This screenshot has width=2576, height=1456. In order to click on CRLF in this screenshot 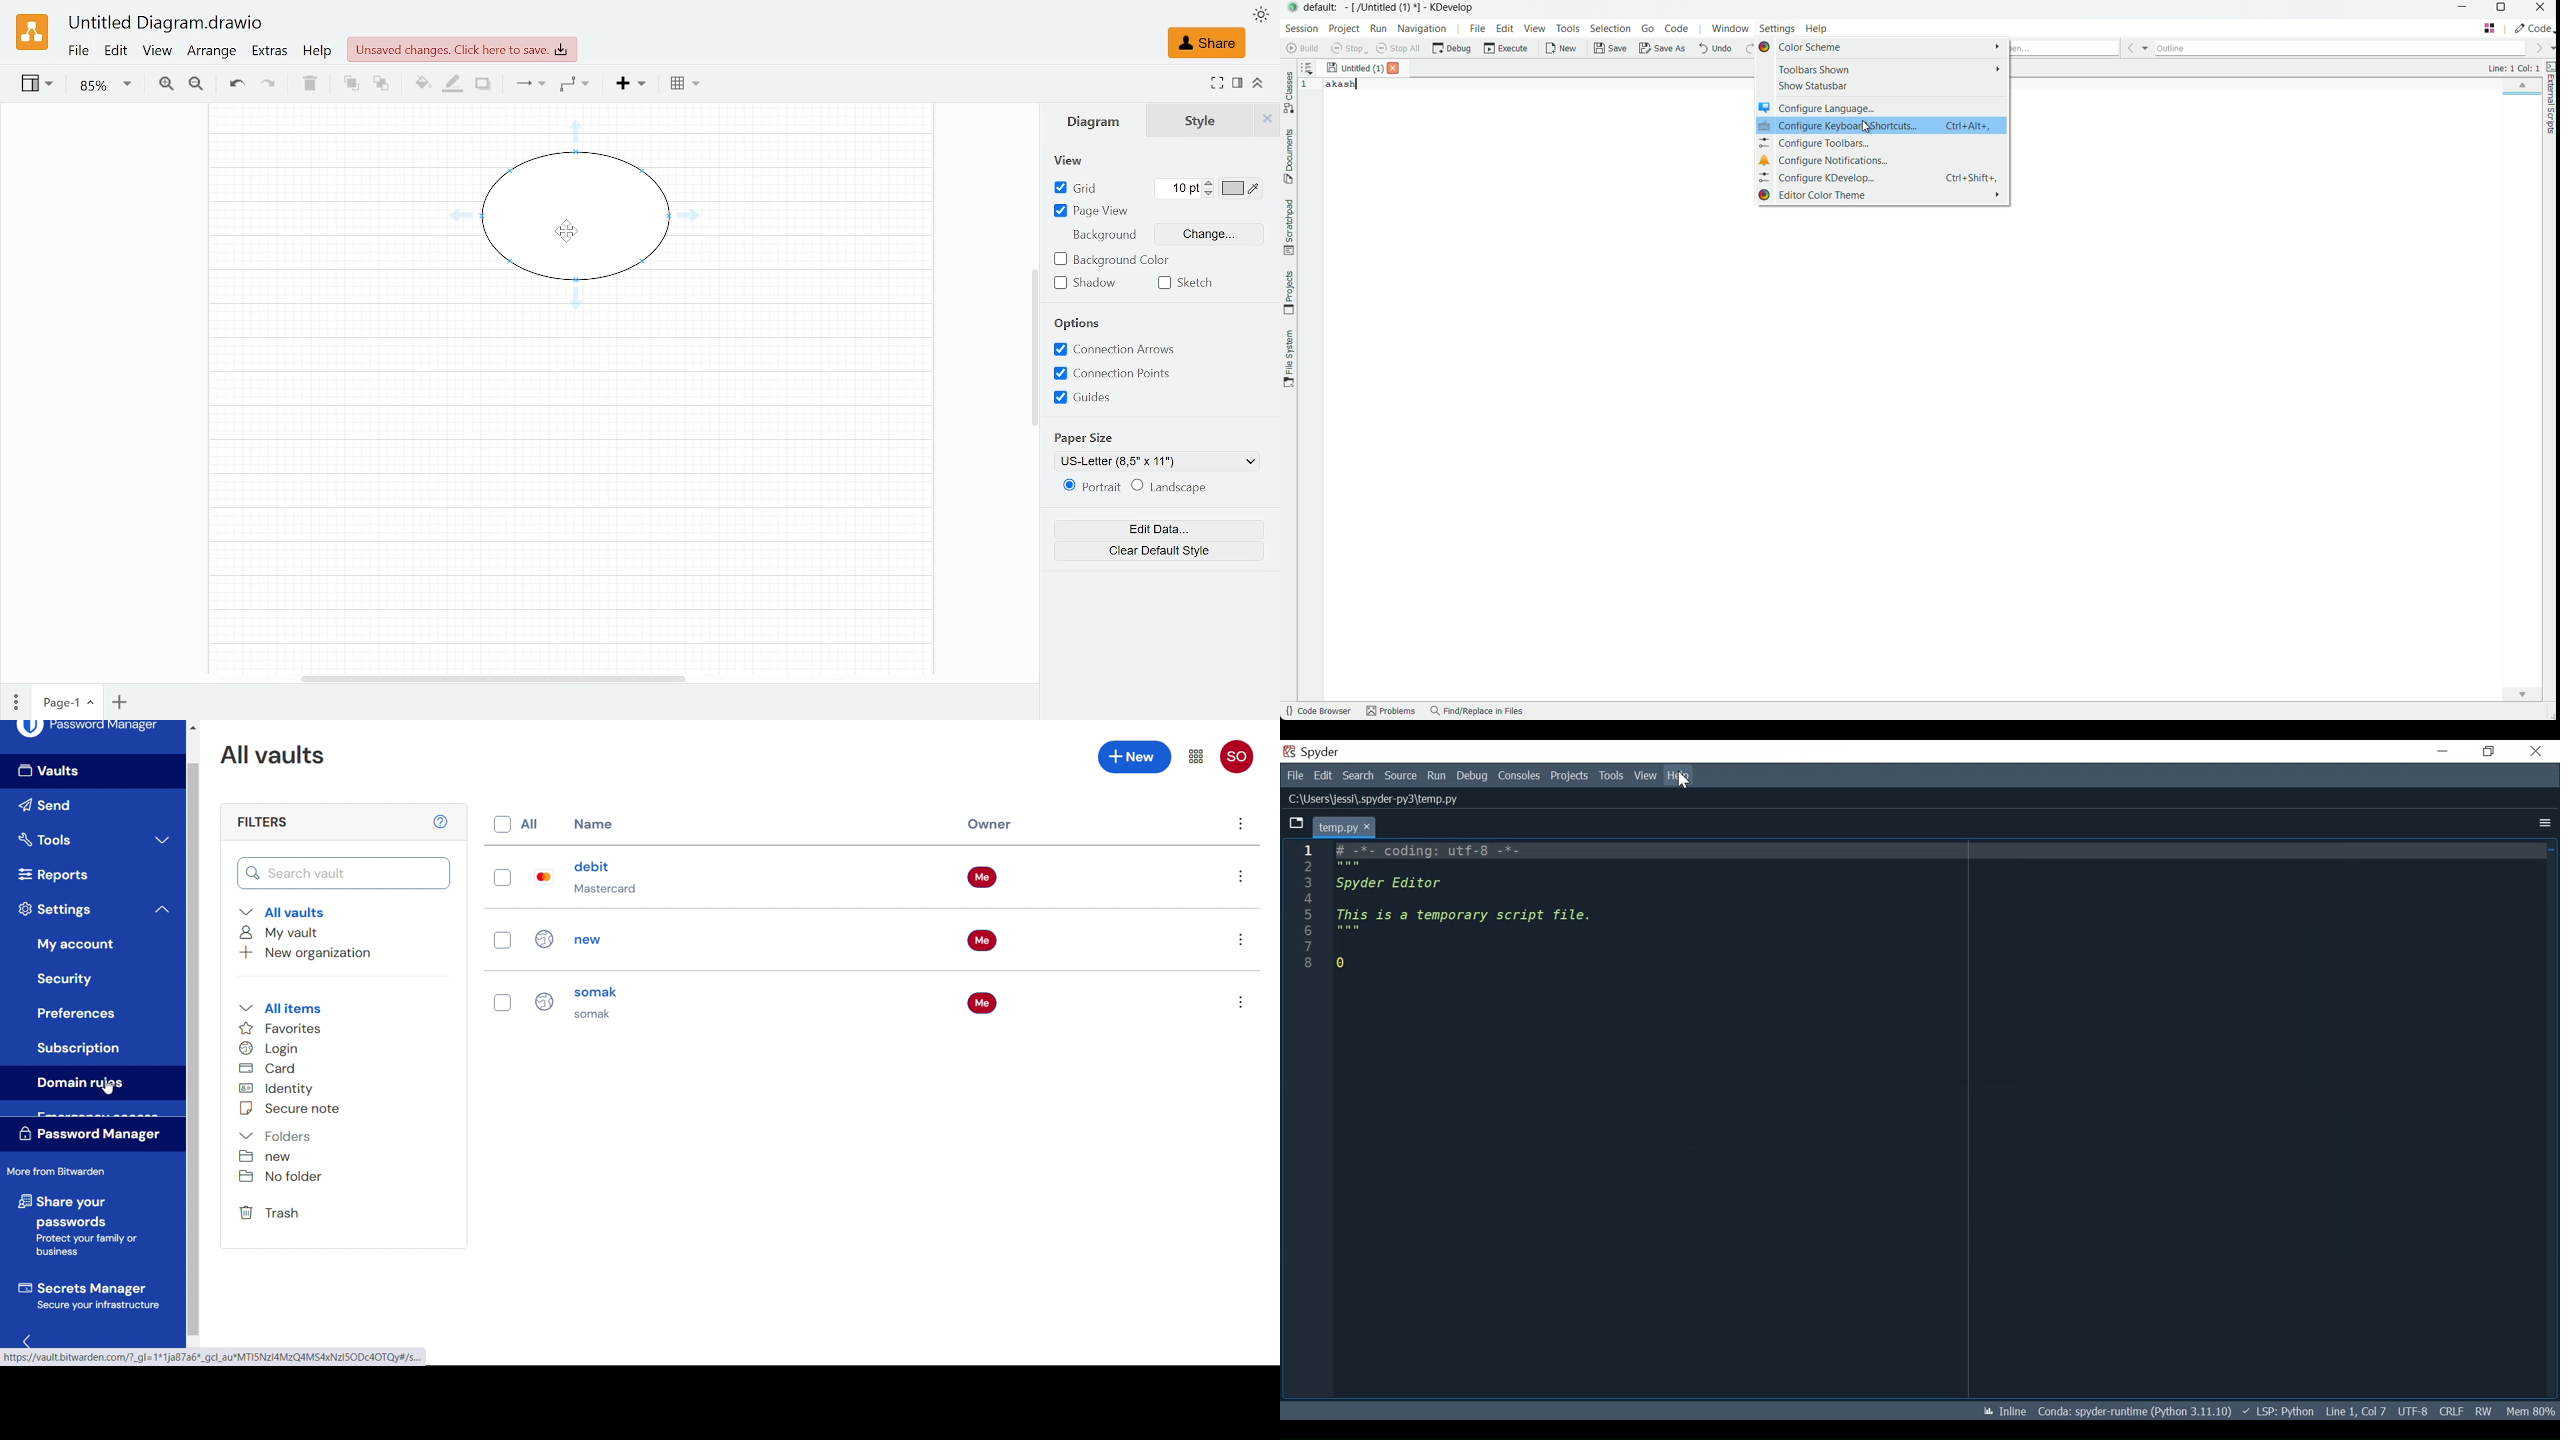, I will do `click(2451, 1411)`.